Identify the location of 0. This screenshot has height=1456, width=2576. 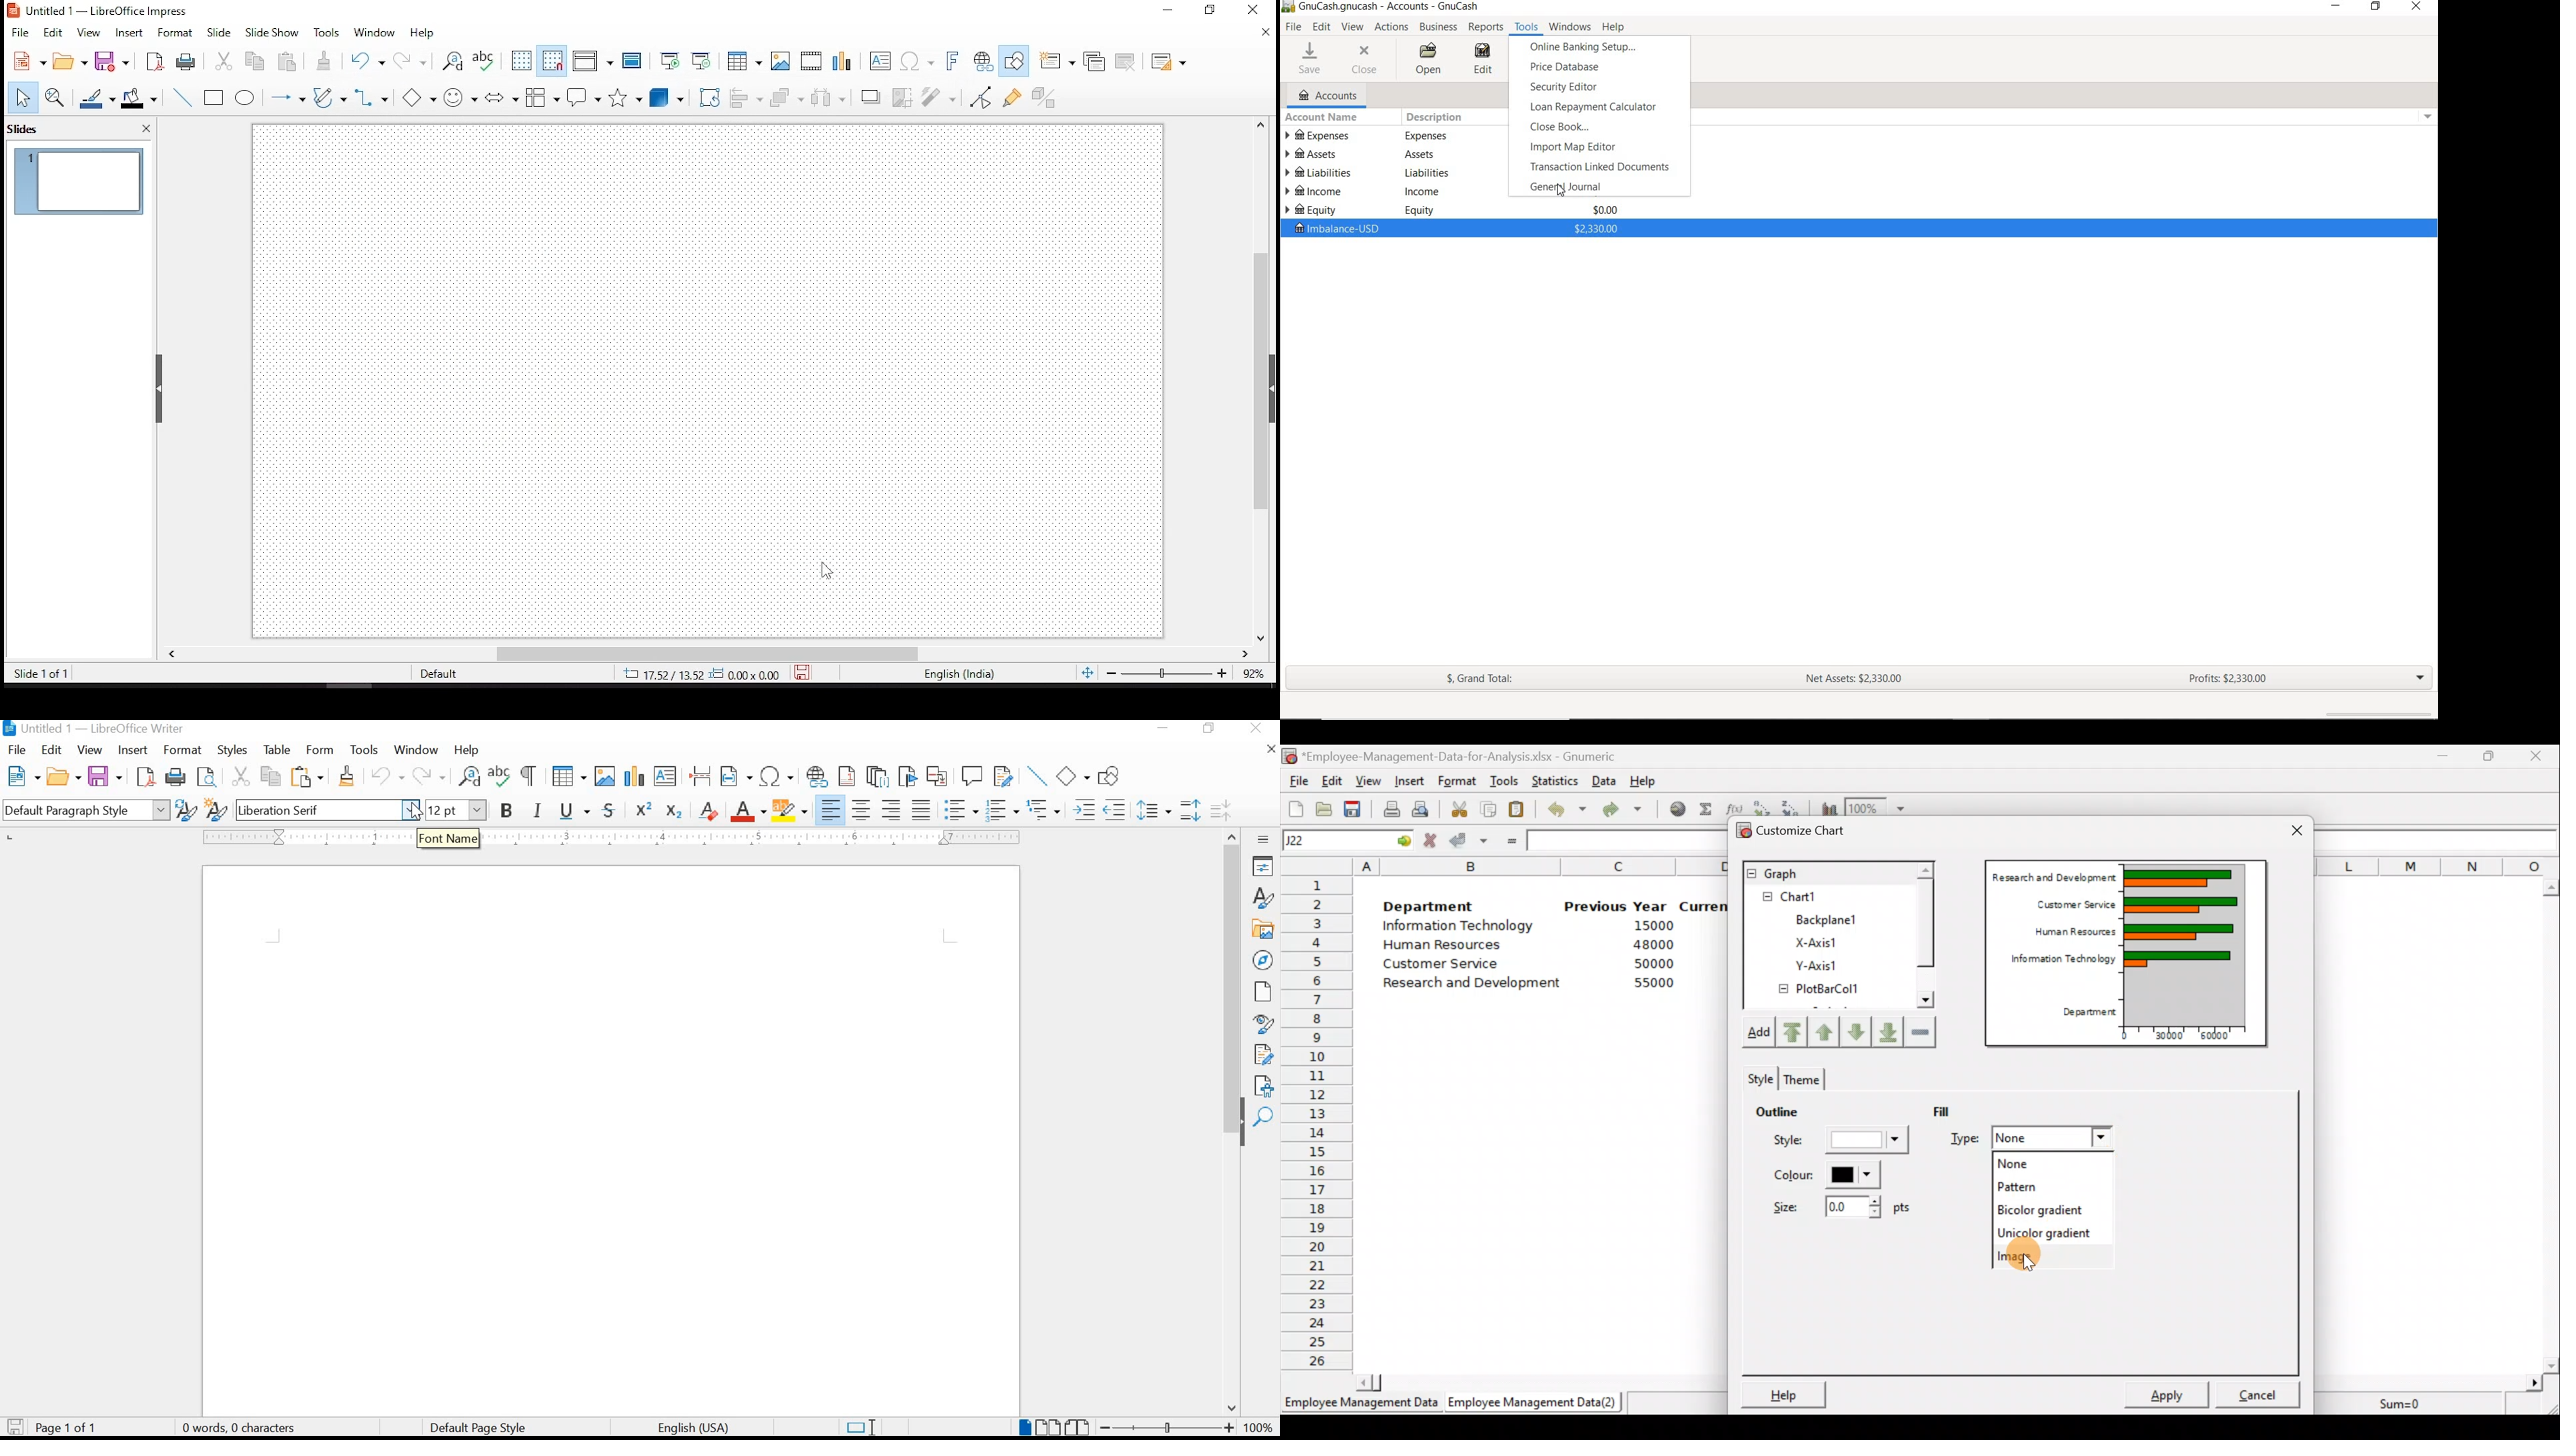
(2123, 1035).